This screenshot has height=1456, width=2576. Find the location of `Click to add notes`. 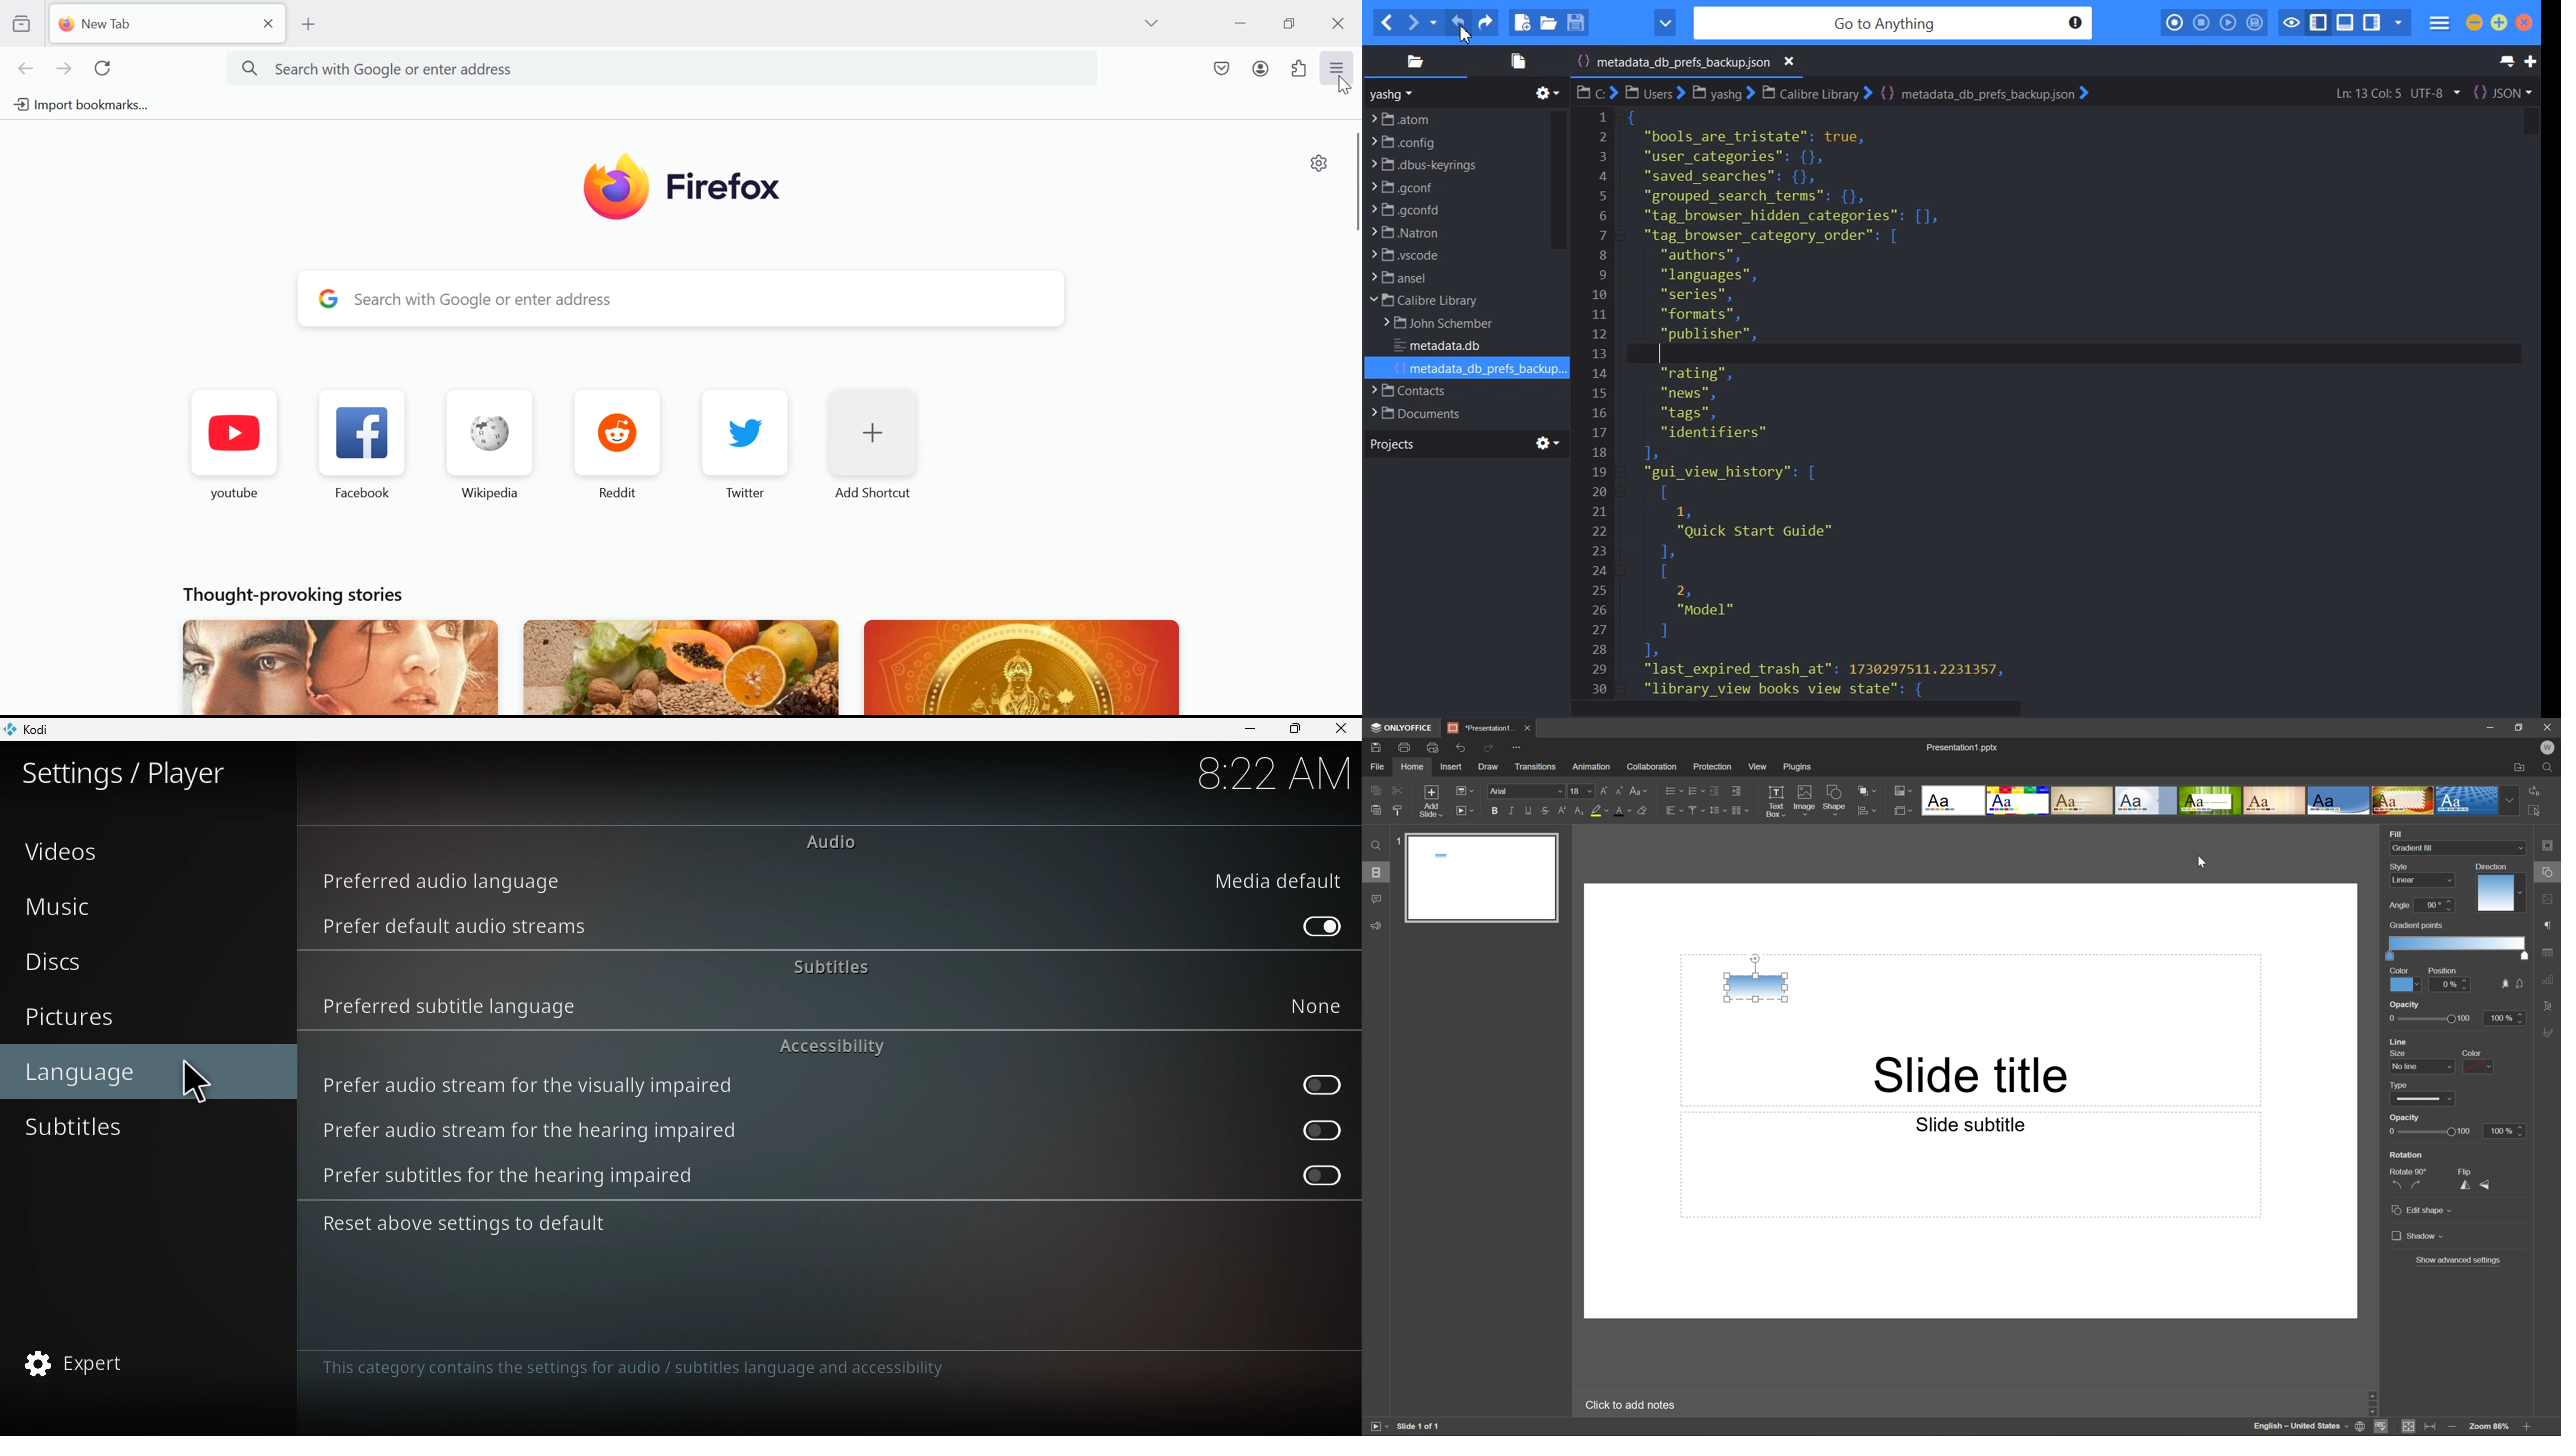

Click to add notes is located at coordinates (1628, 1404).